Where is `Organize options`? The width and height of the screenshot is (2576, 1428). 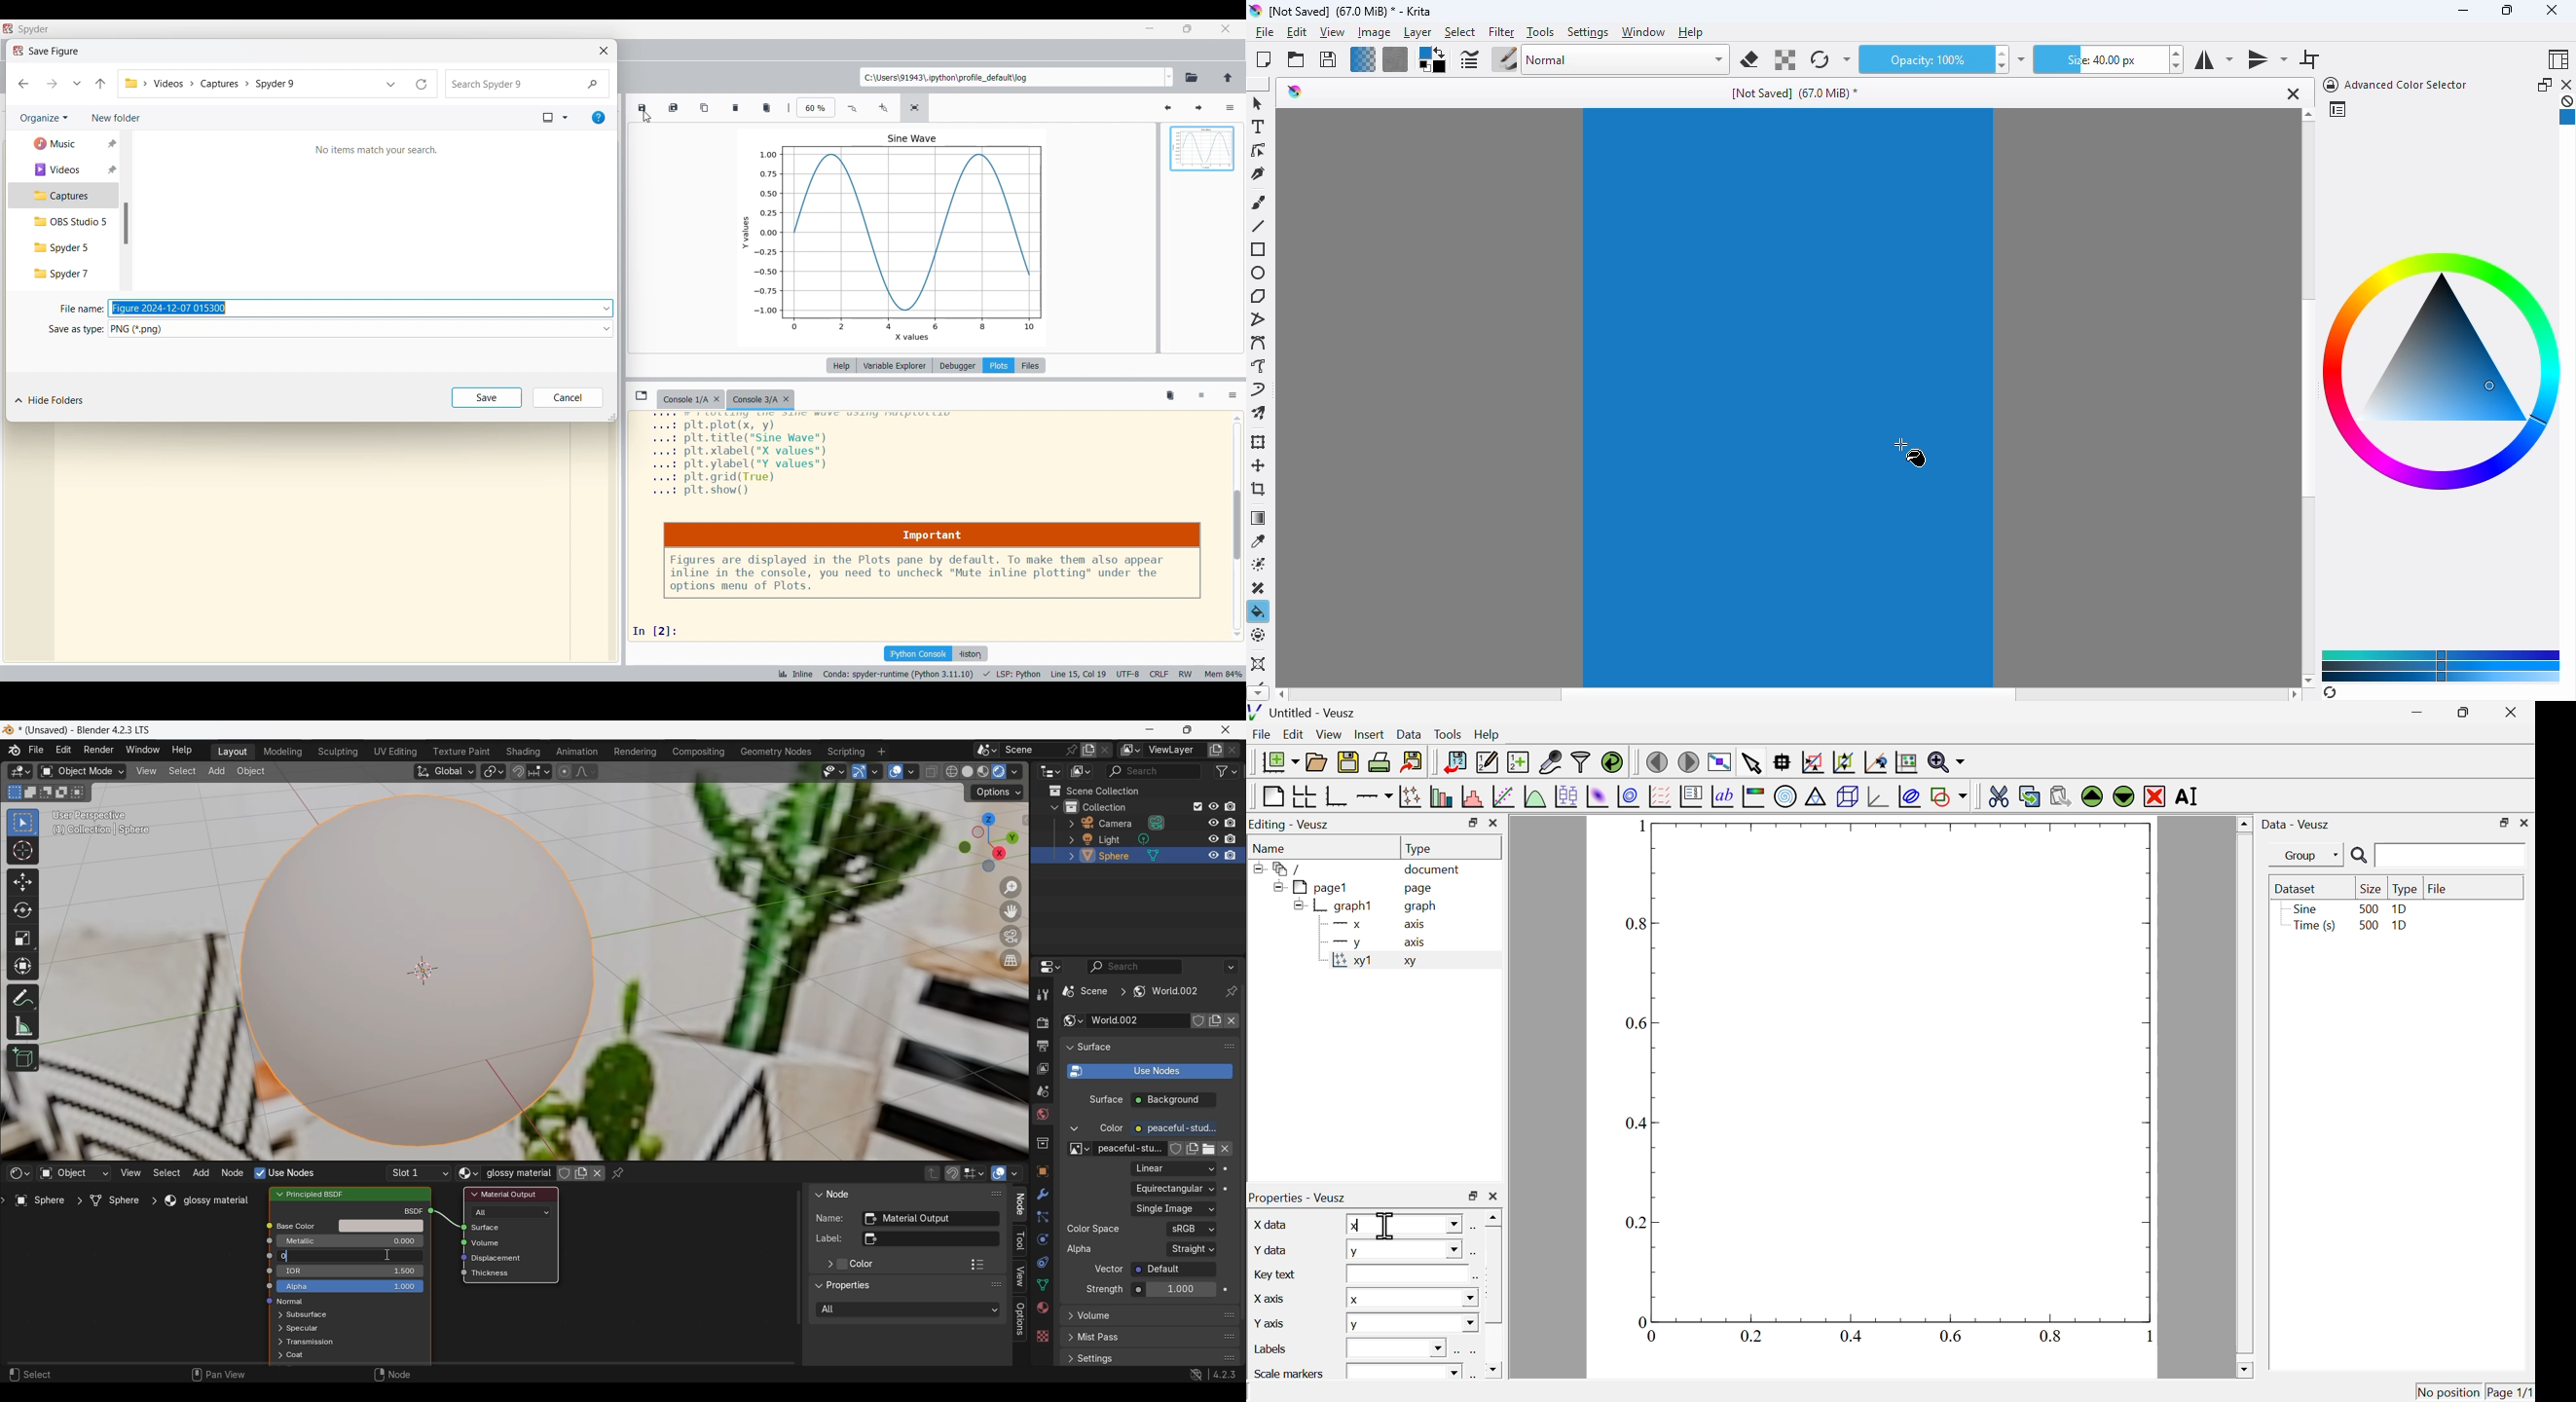
Organize options is located at coordinates (44, 119).